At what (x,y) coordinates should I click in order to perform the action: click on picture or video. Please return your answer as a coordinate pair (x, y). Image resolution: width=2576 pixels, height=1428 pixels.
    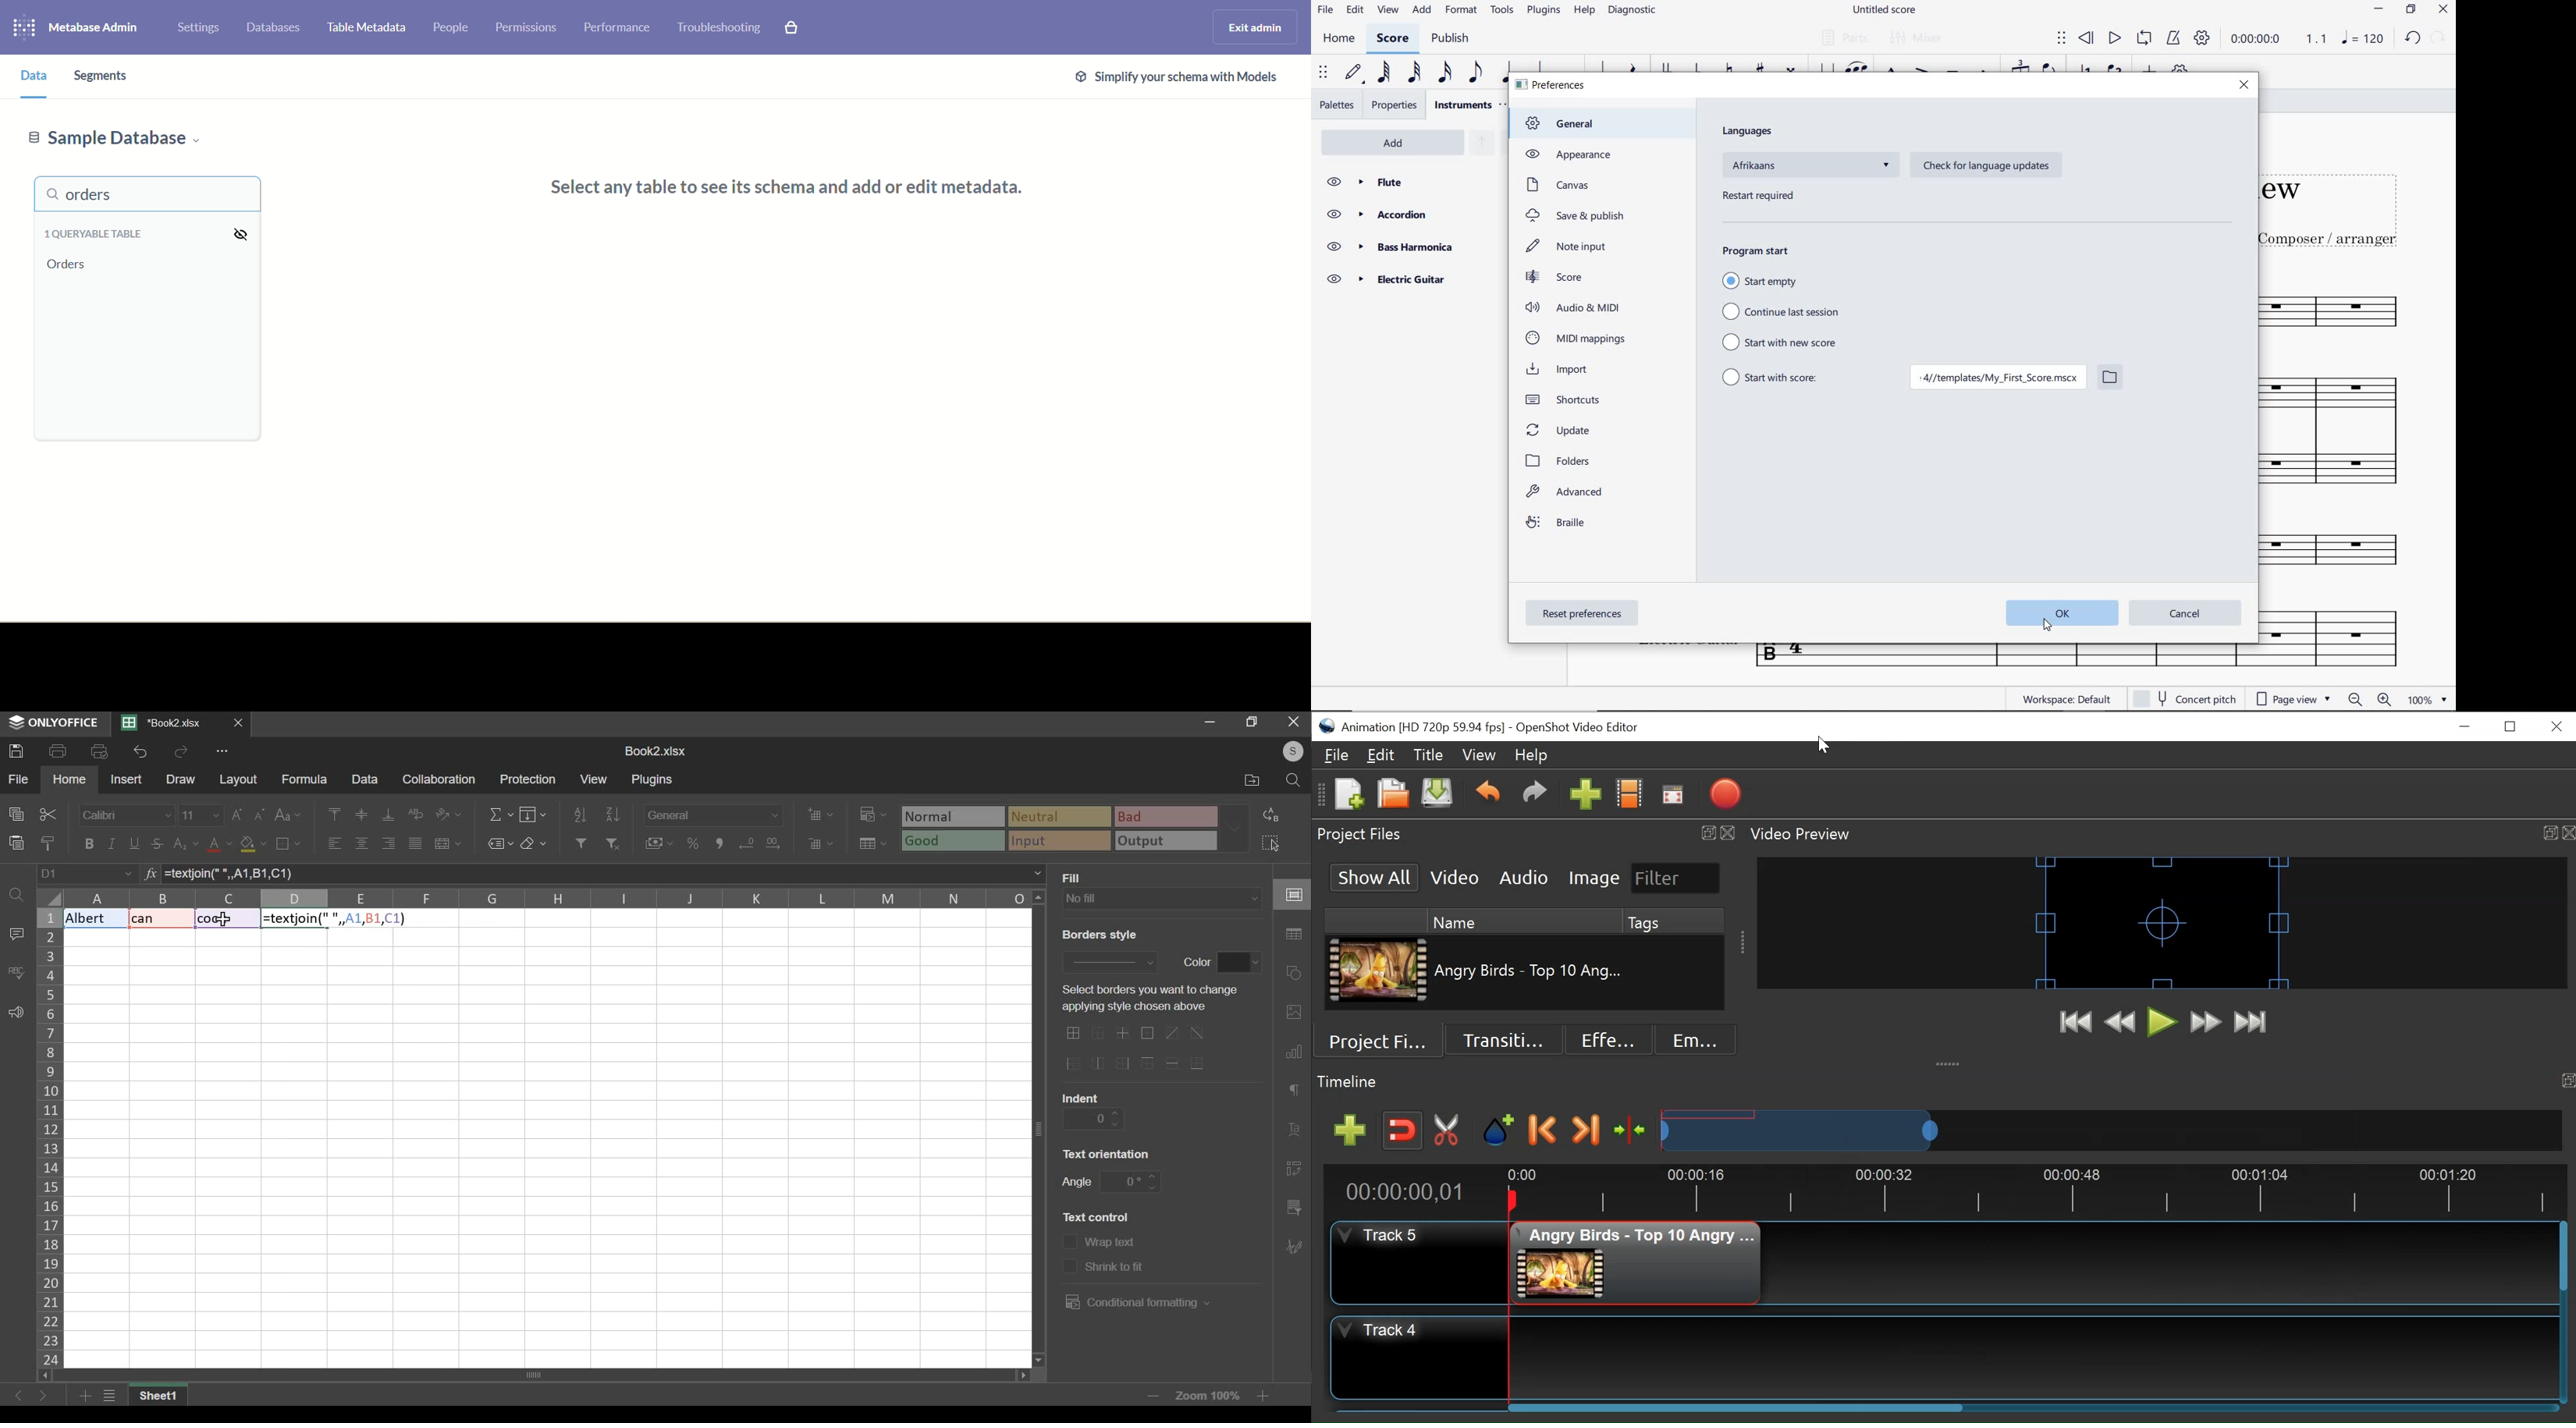
    Looking at the image, I should click on (1293, 1013).